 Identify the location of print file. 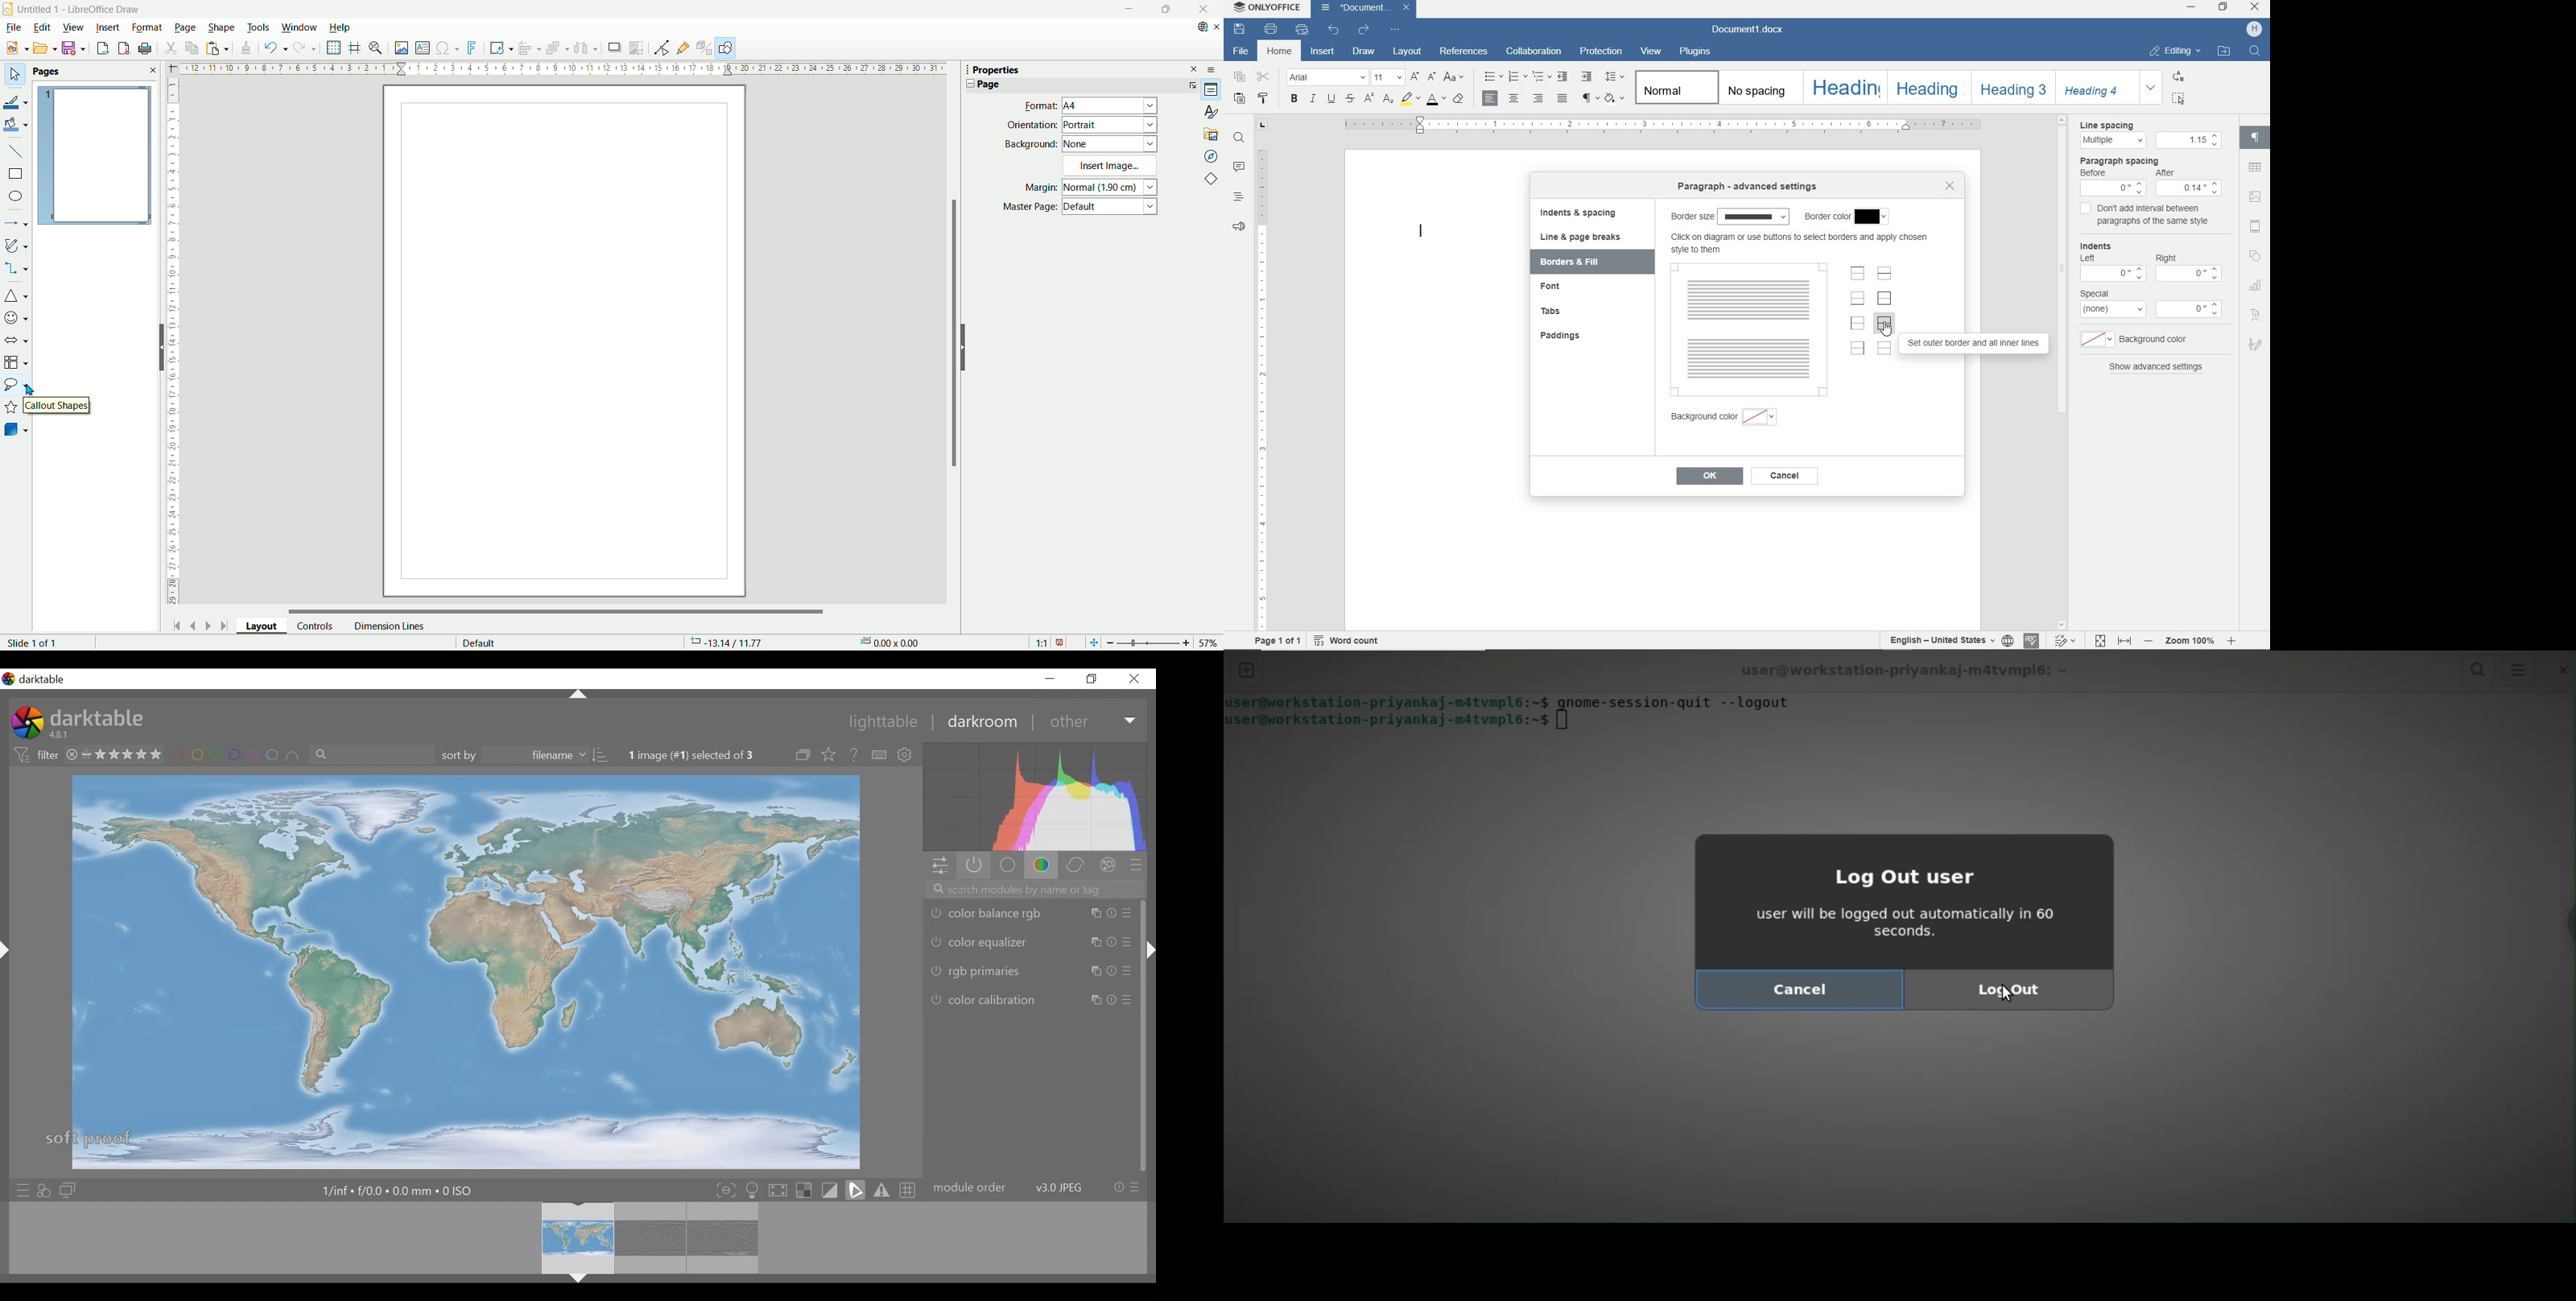
(1271, 30).